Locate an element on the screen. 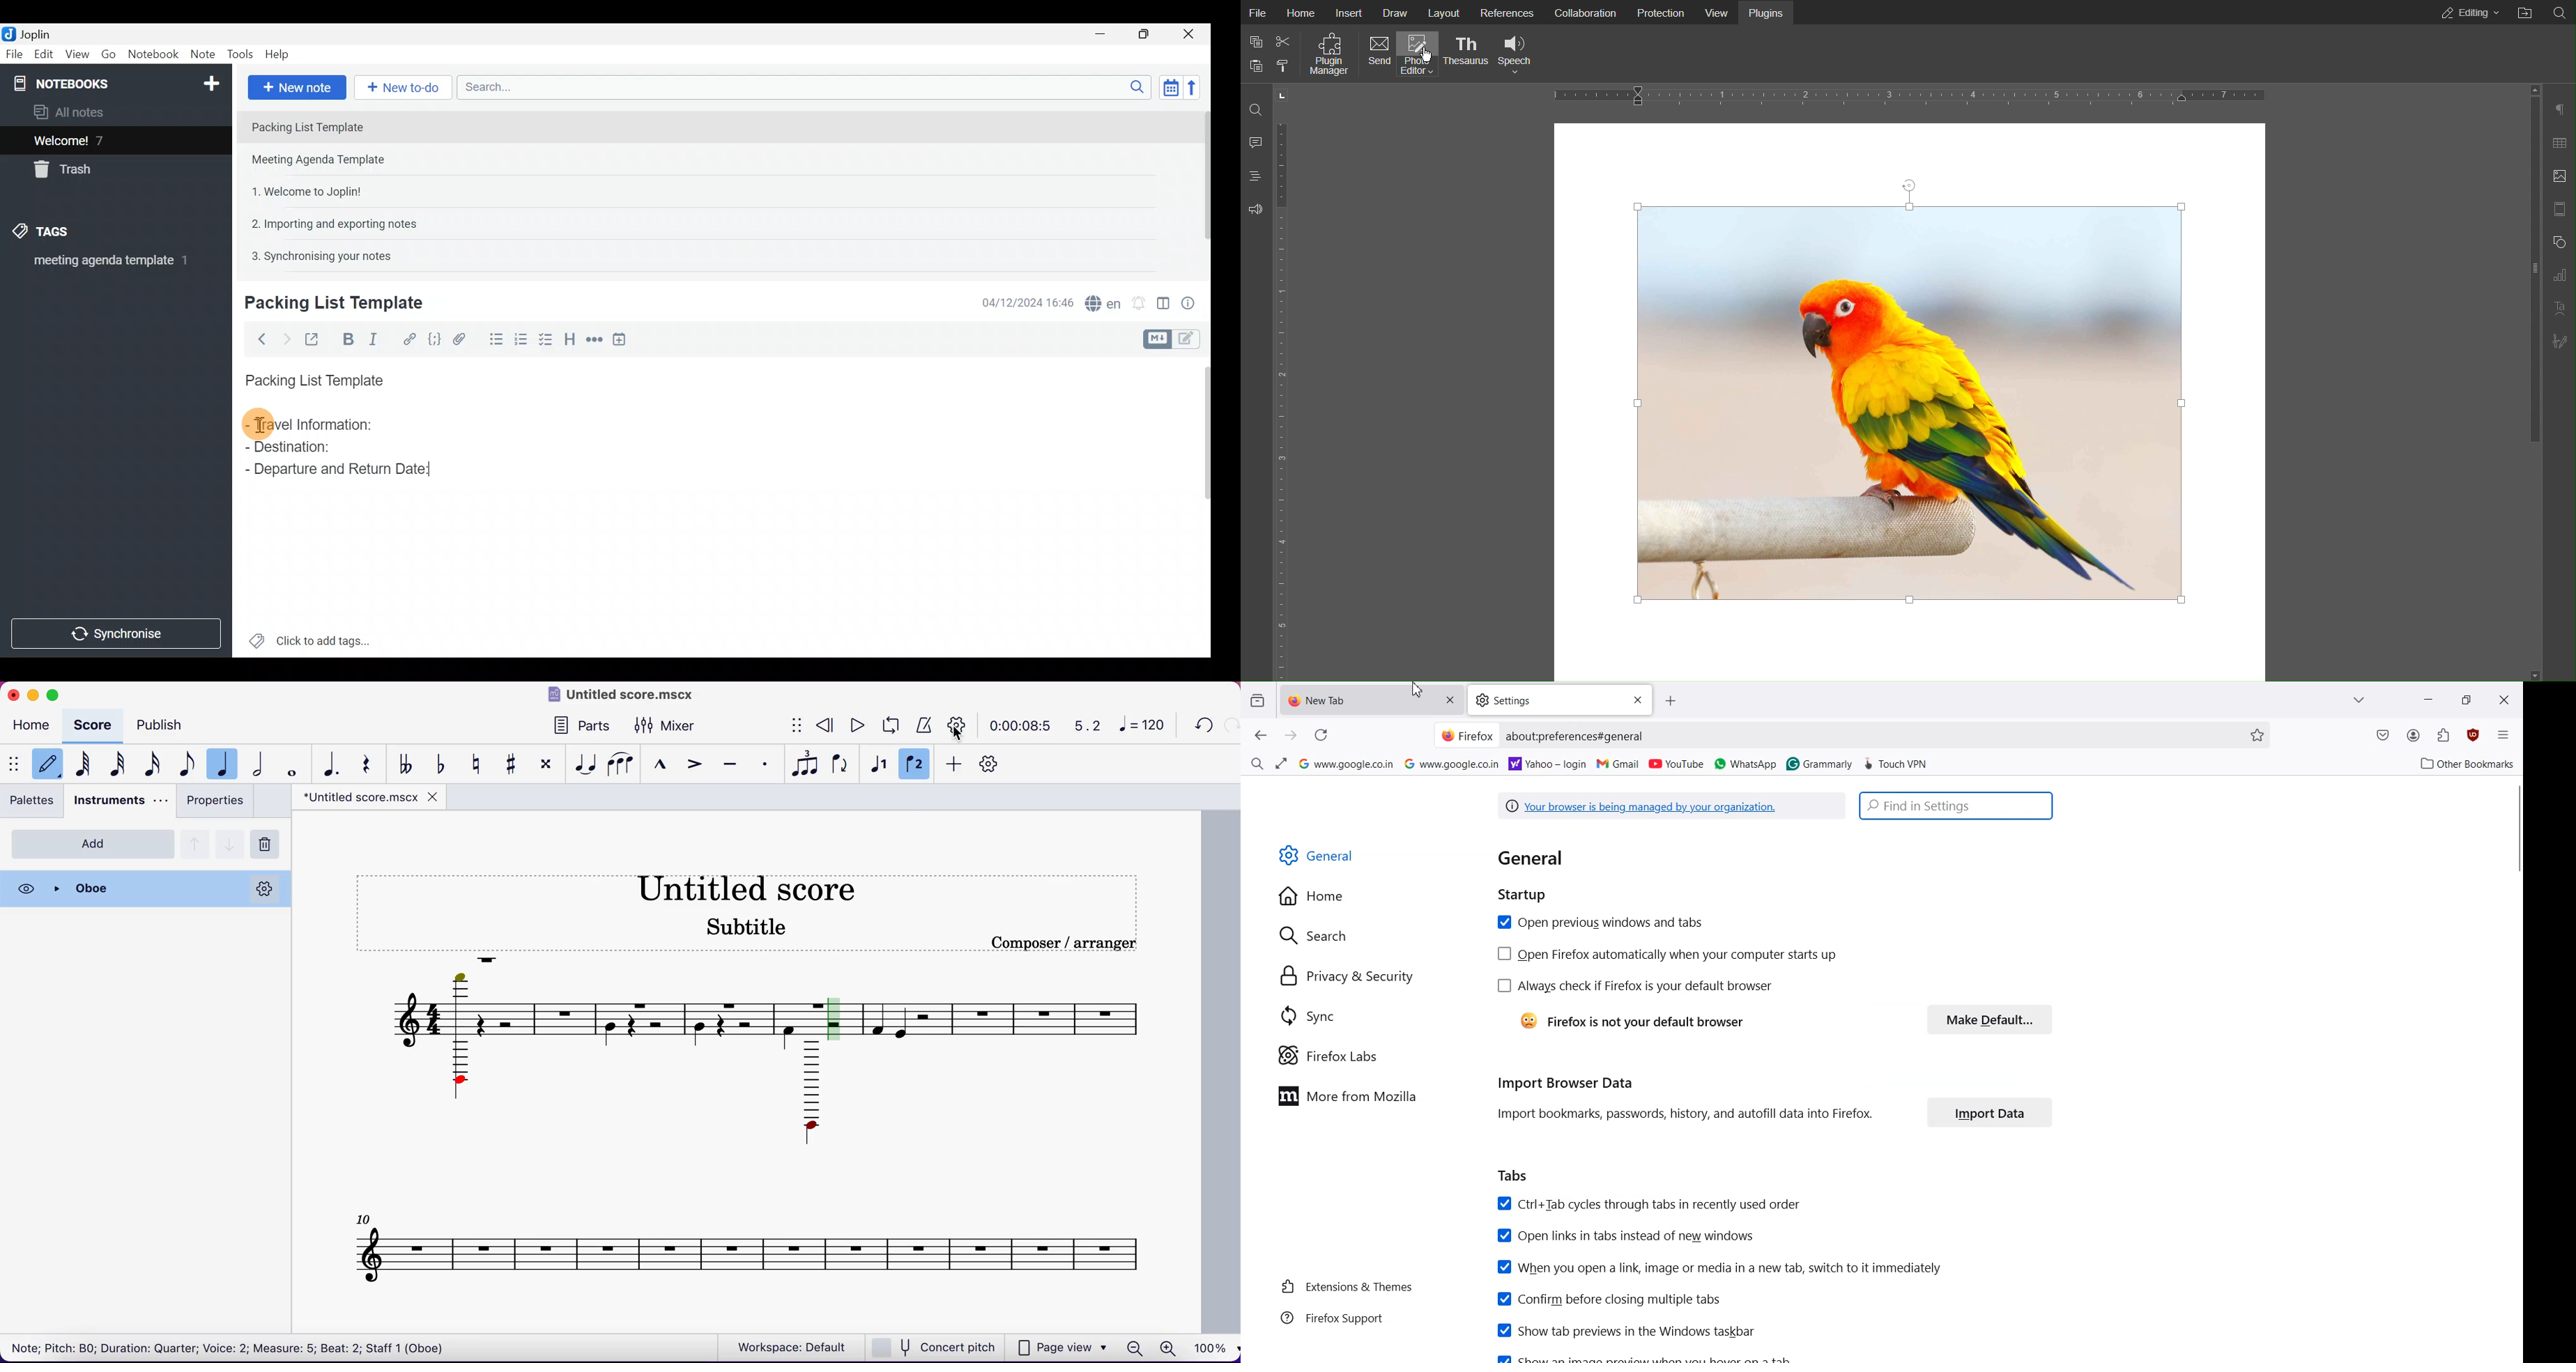 Image resolution: width=2576 pixels, height=1372 pixels. New Tab is located at coordinates (1354, 702).